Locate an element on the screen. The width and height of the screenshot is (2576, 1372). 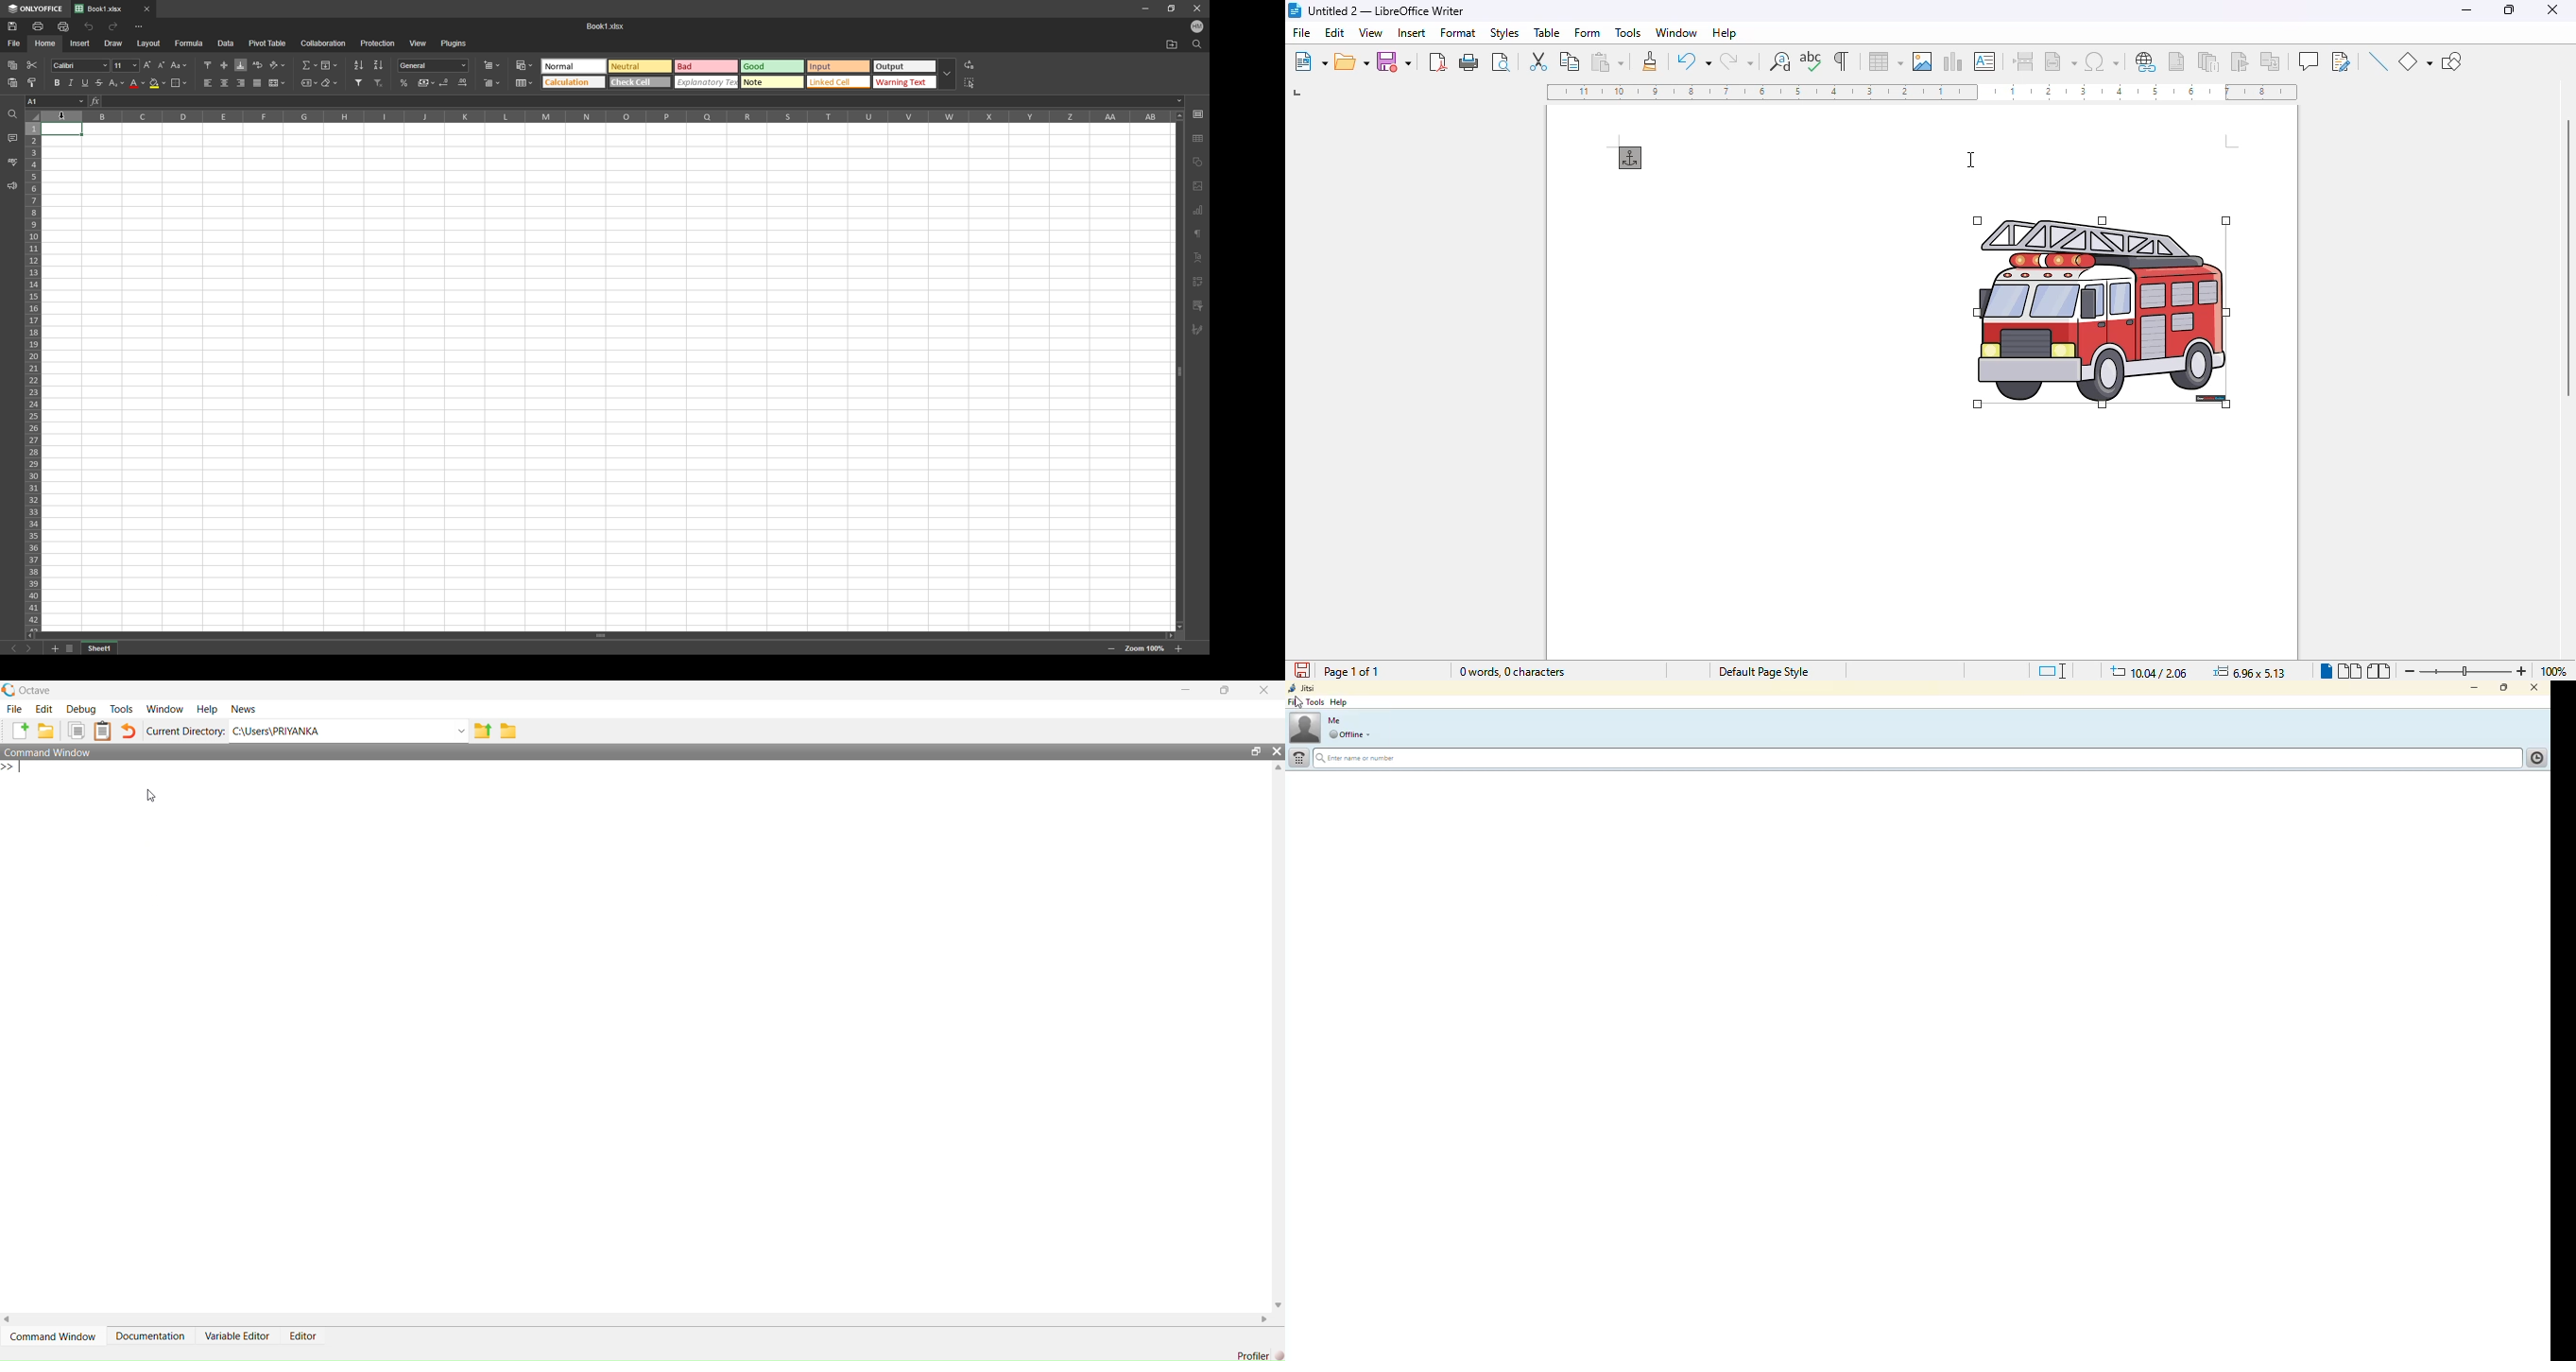
clone formatting is located at coordinates (1650, 60).